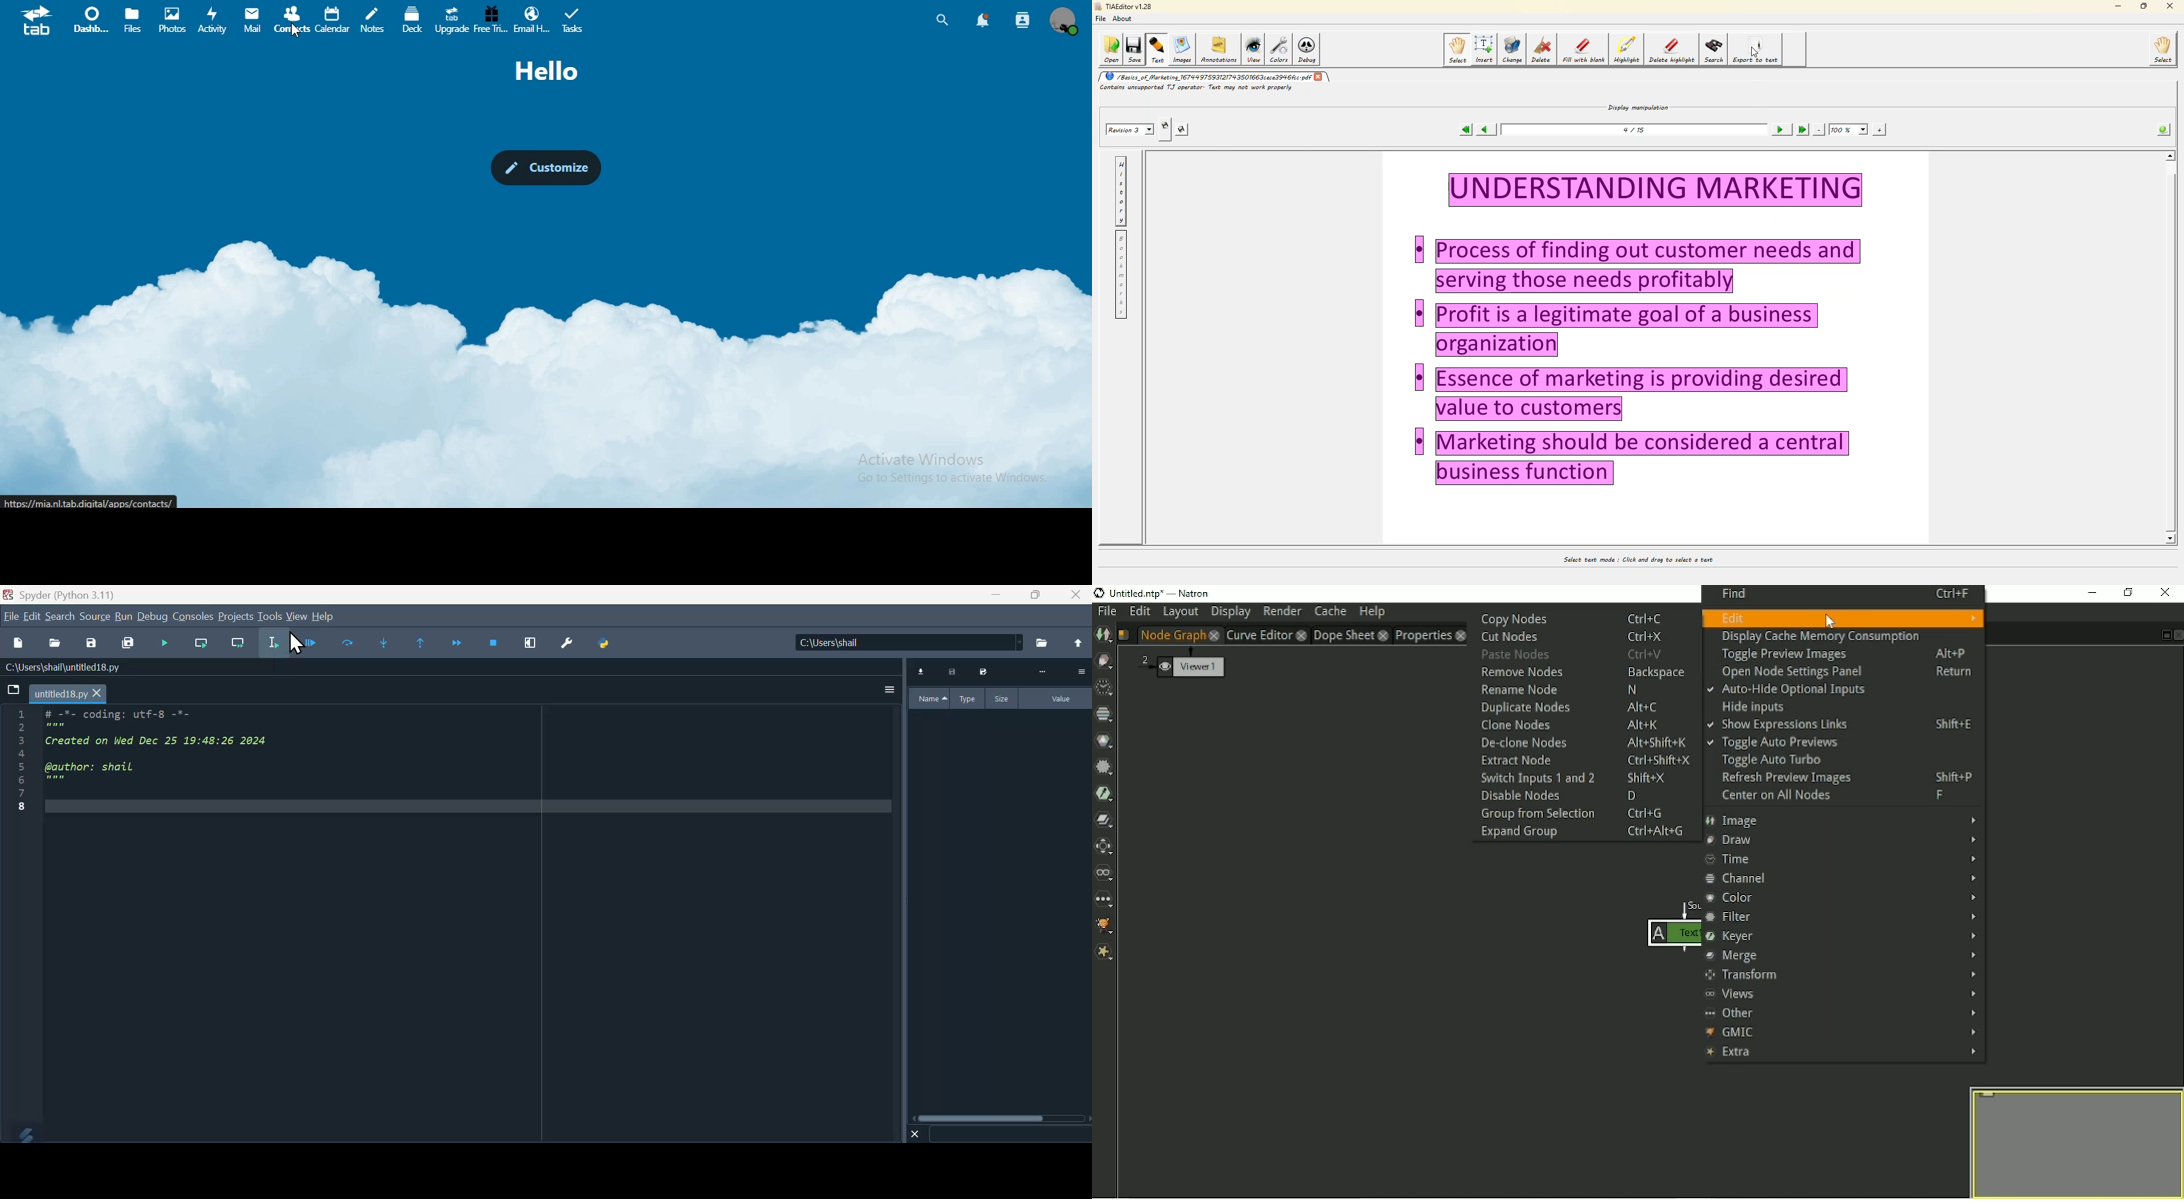 Image resolution: width=2184 pixels, height=1204 pixels. What do you see at coordinates (347, 643) in the screenshot?
I see `Replace text` at bounding box center [347, 643].